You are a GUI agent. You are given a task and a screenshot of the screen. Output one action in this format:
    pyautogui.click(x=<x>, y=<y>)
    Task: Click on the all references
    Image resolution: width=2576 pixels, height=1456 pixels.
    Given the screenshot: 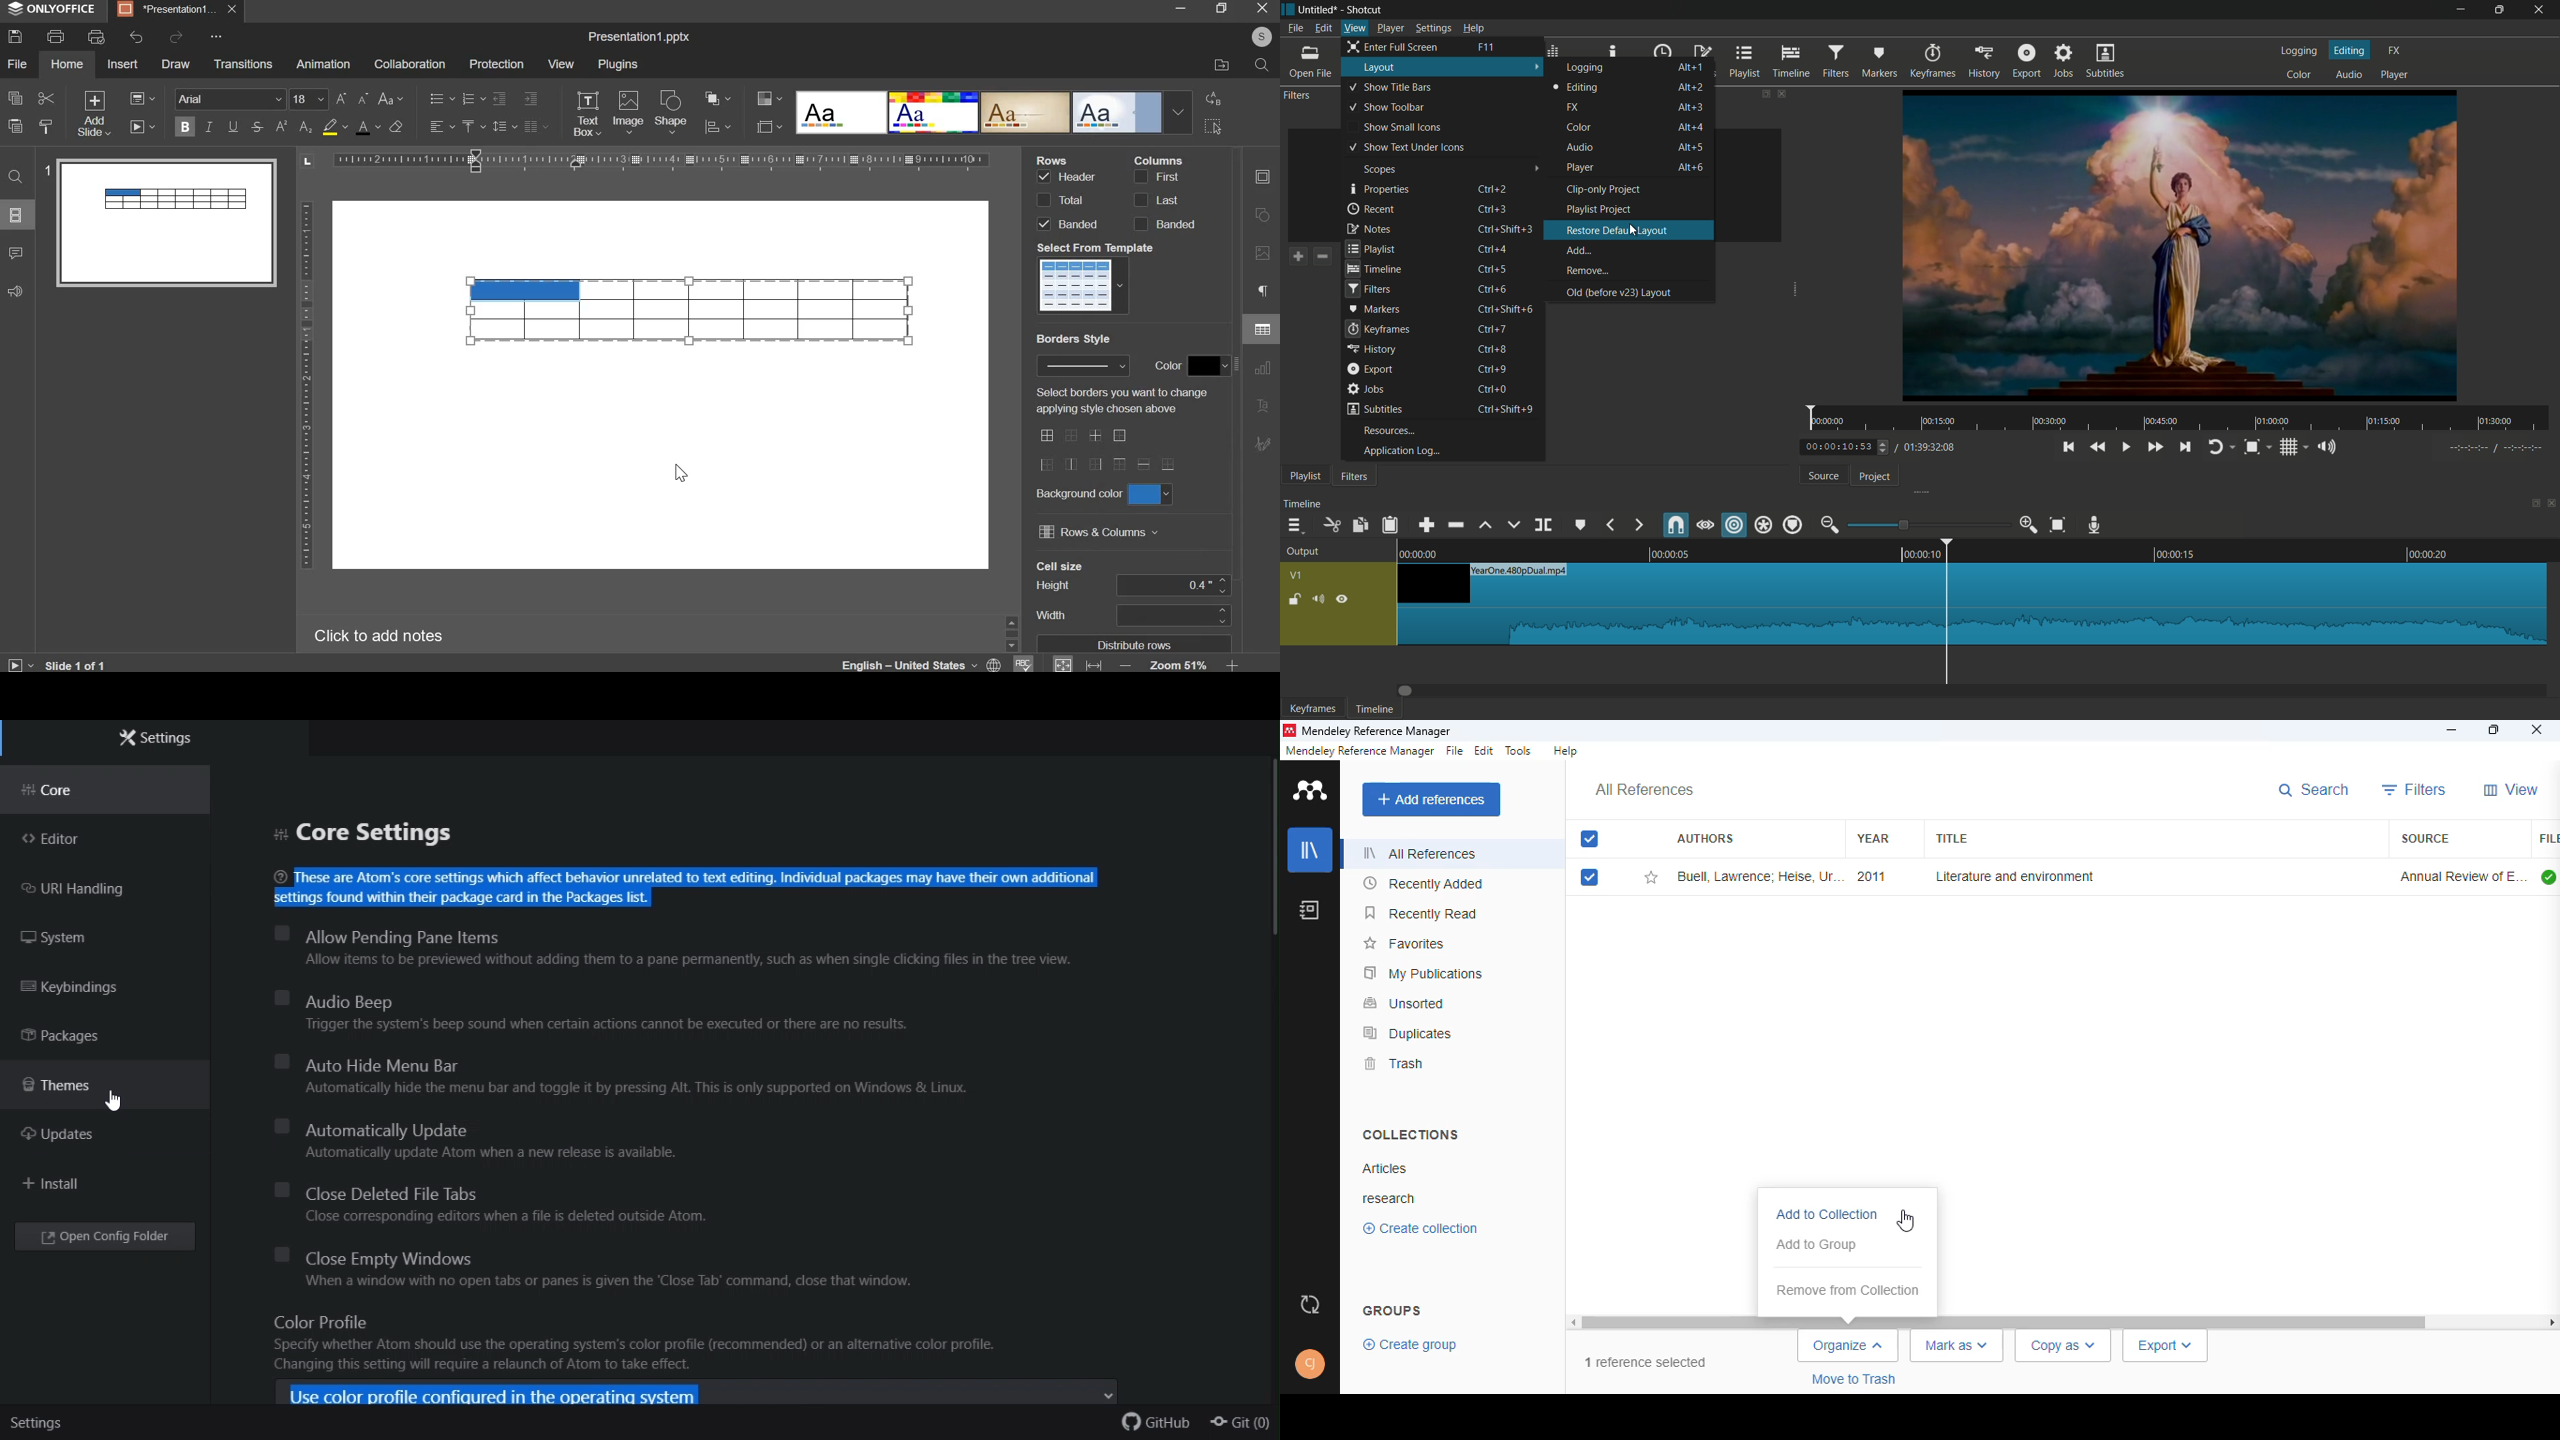 What is the action you would take?
    pyautogui.click(x=1644, y=790)
    